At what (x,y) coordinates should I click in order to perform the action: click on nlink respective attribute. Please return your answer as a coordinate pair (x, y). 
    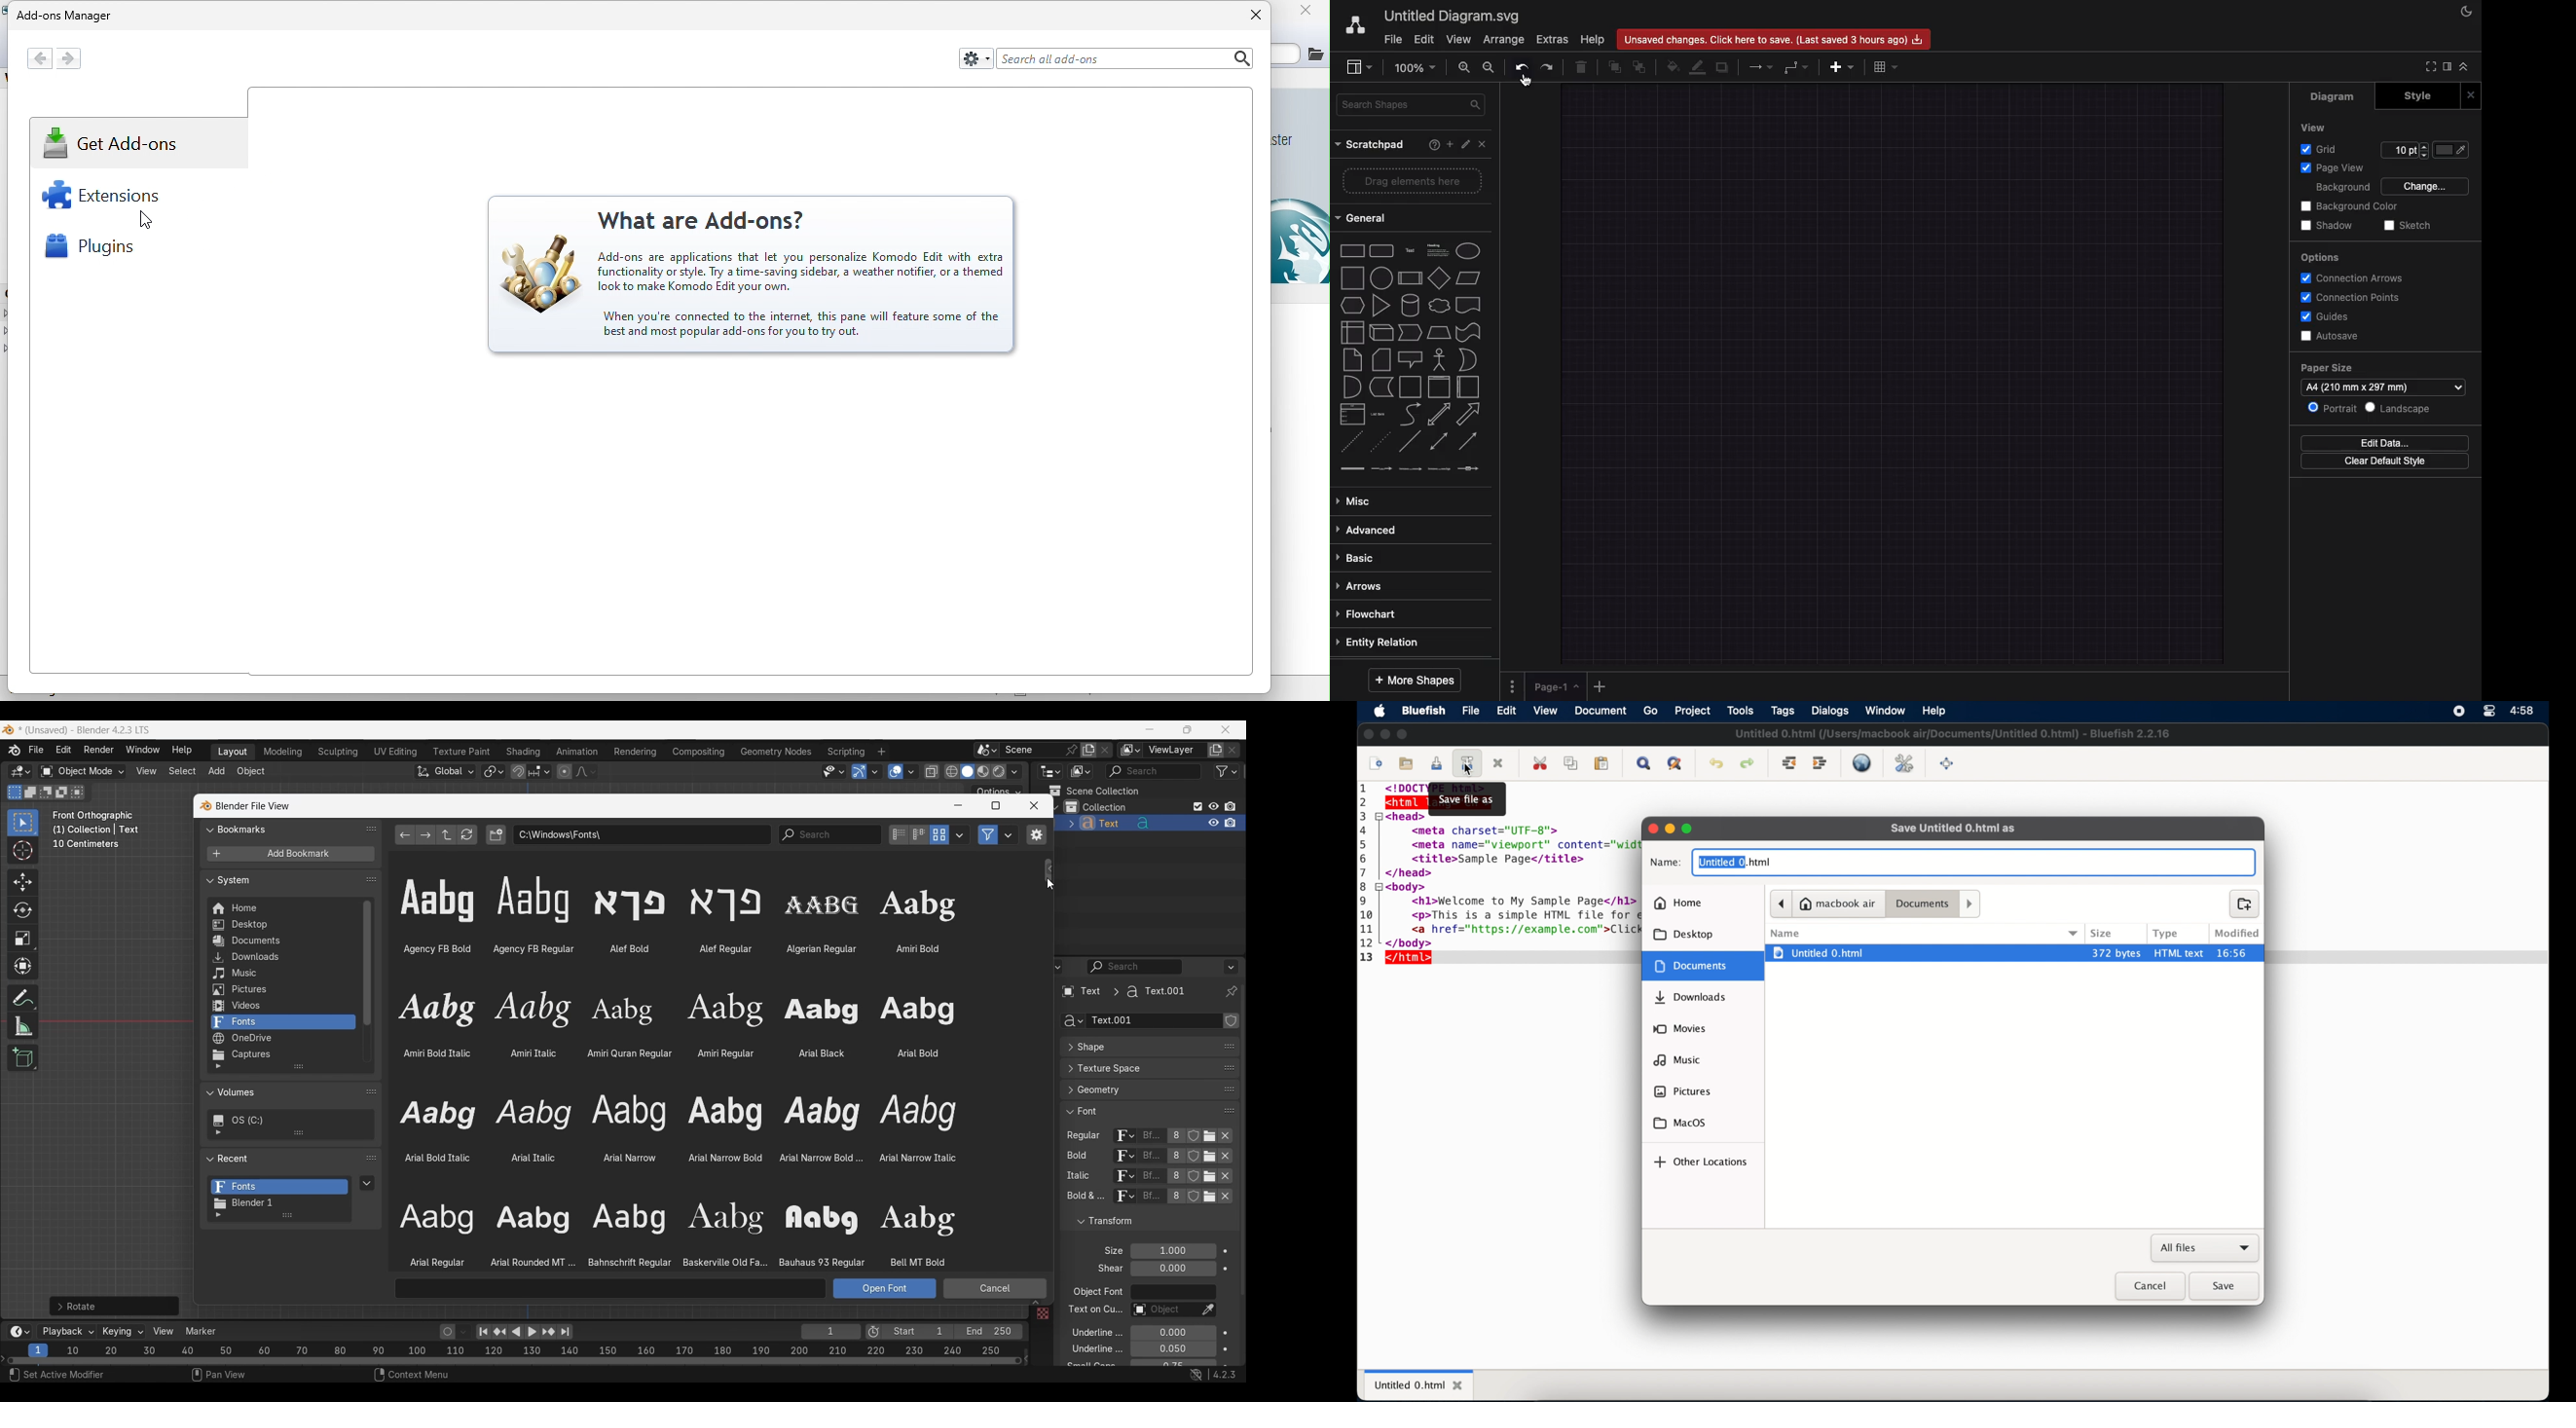
    Looking at the image, I should click on (1203, 1176).